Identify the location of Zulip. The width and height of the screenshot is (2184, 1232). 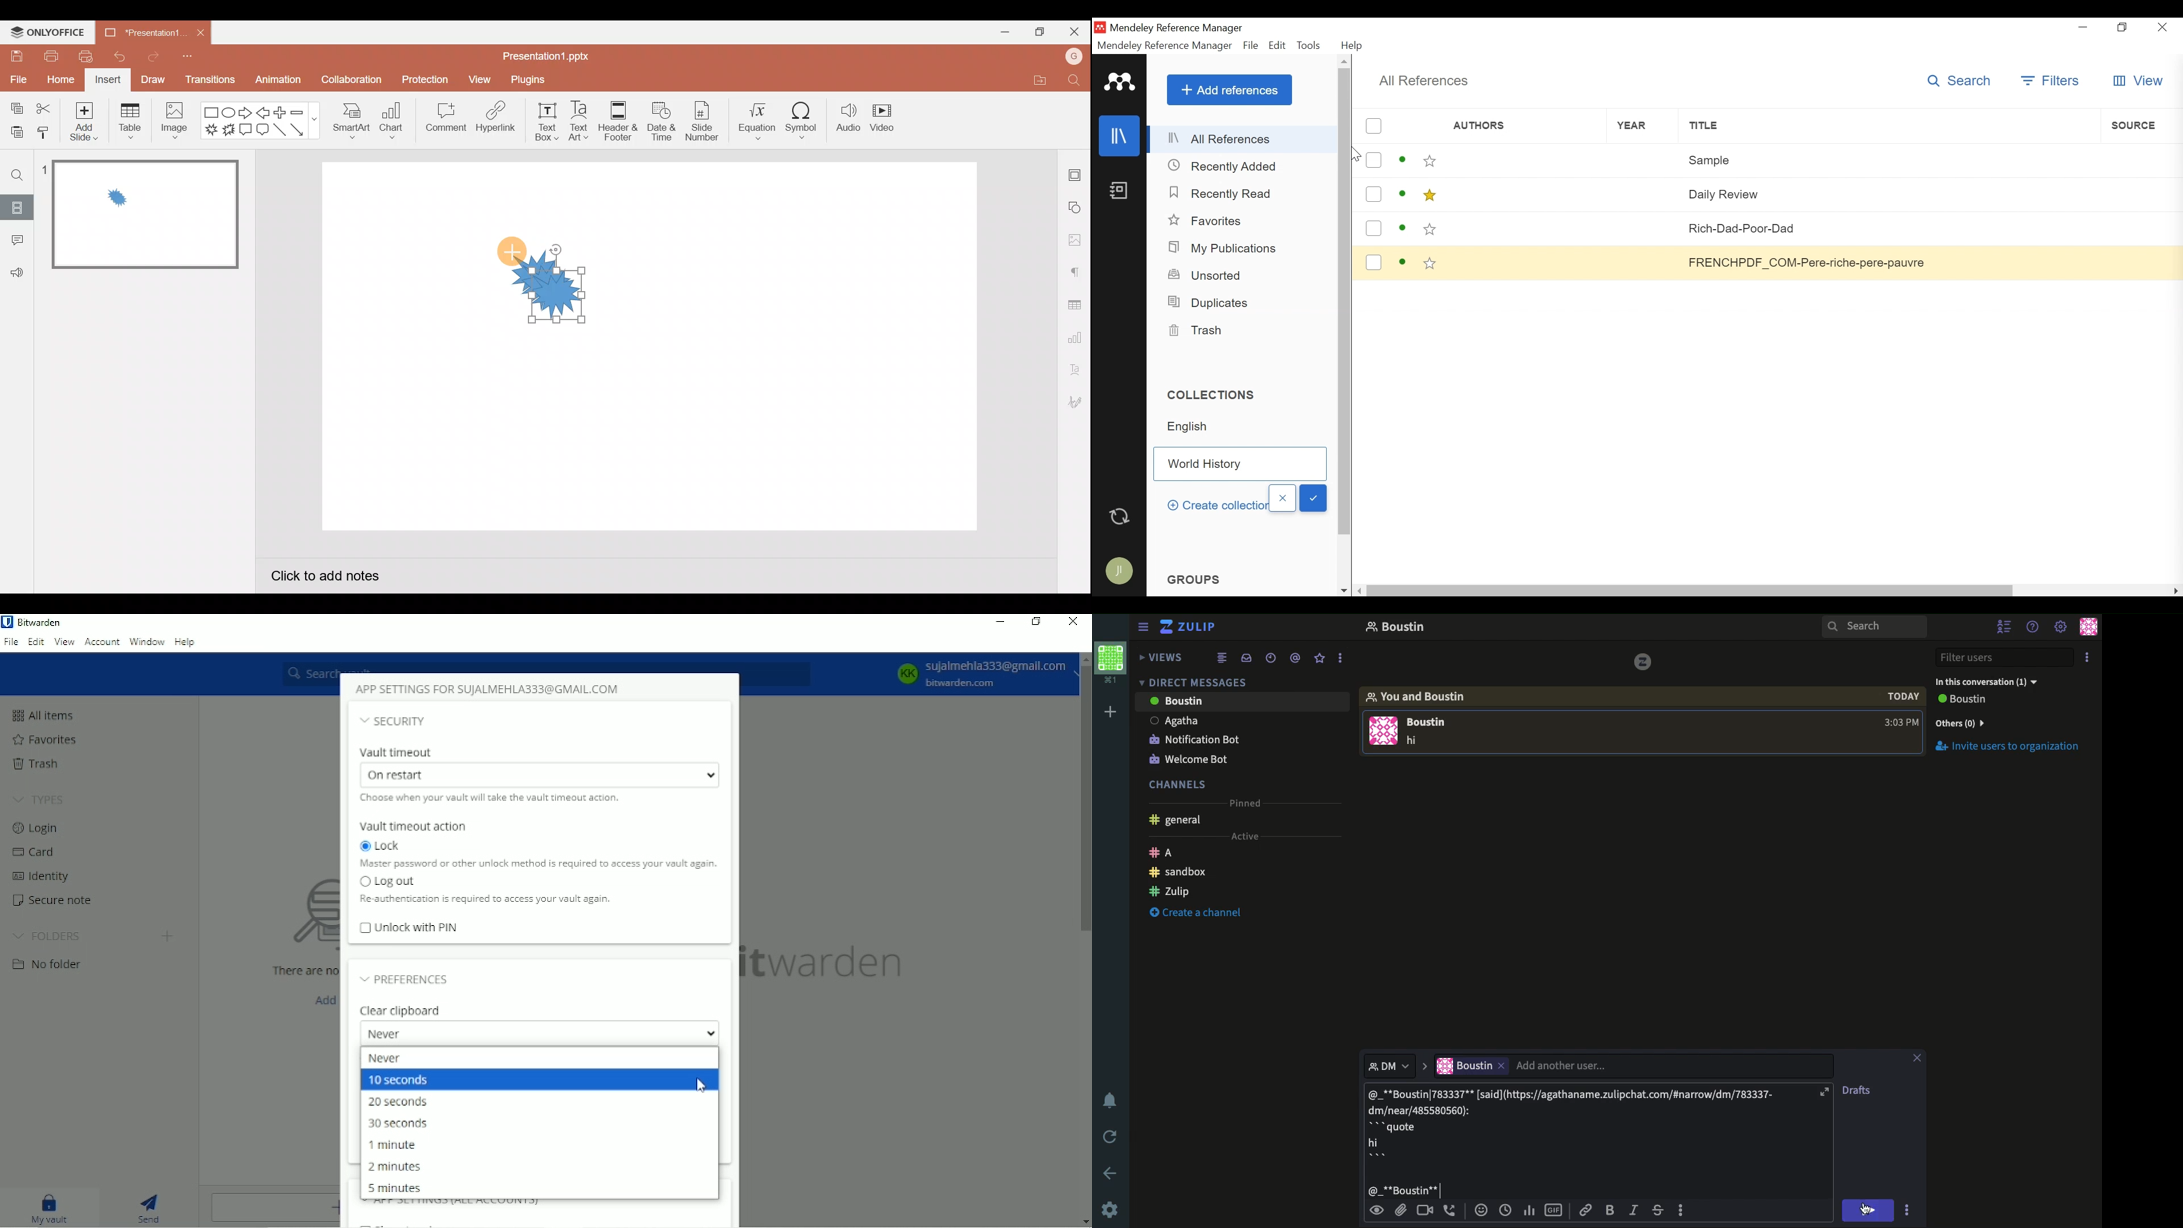
(1188, 627).